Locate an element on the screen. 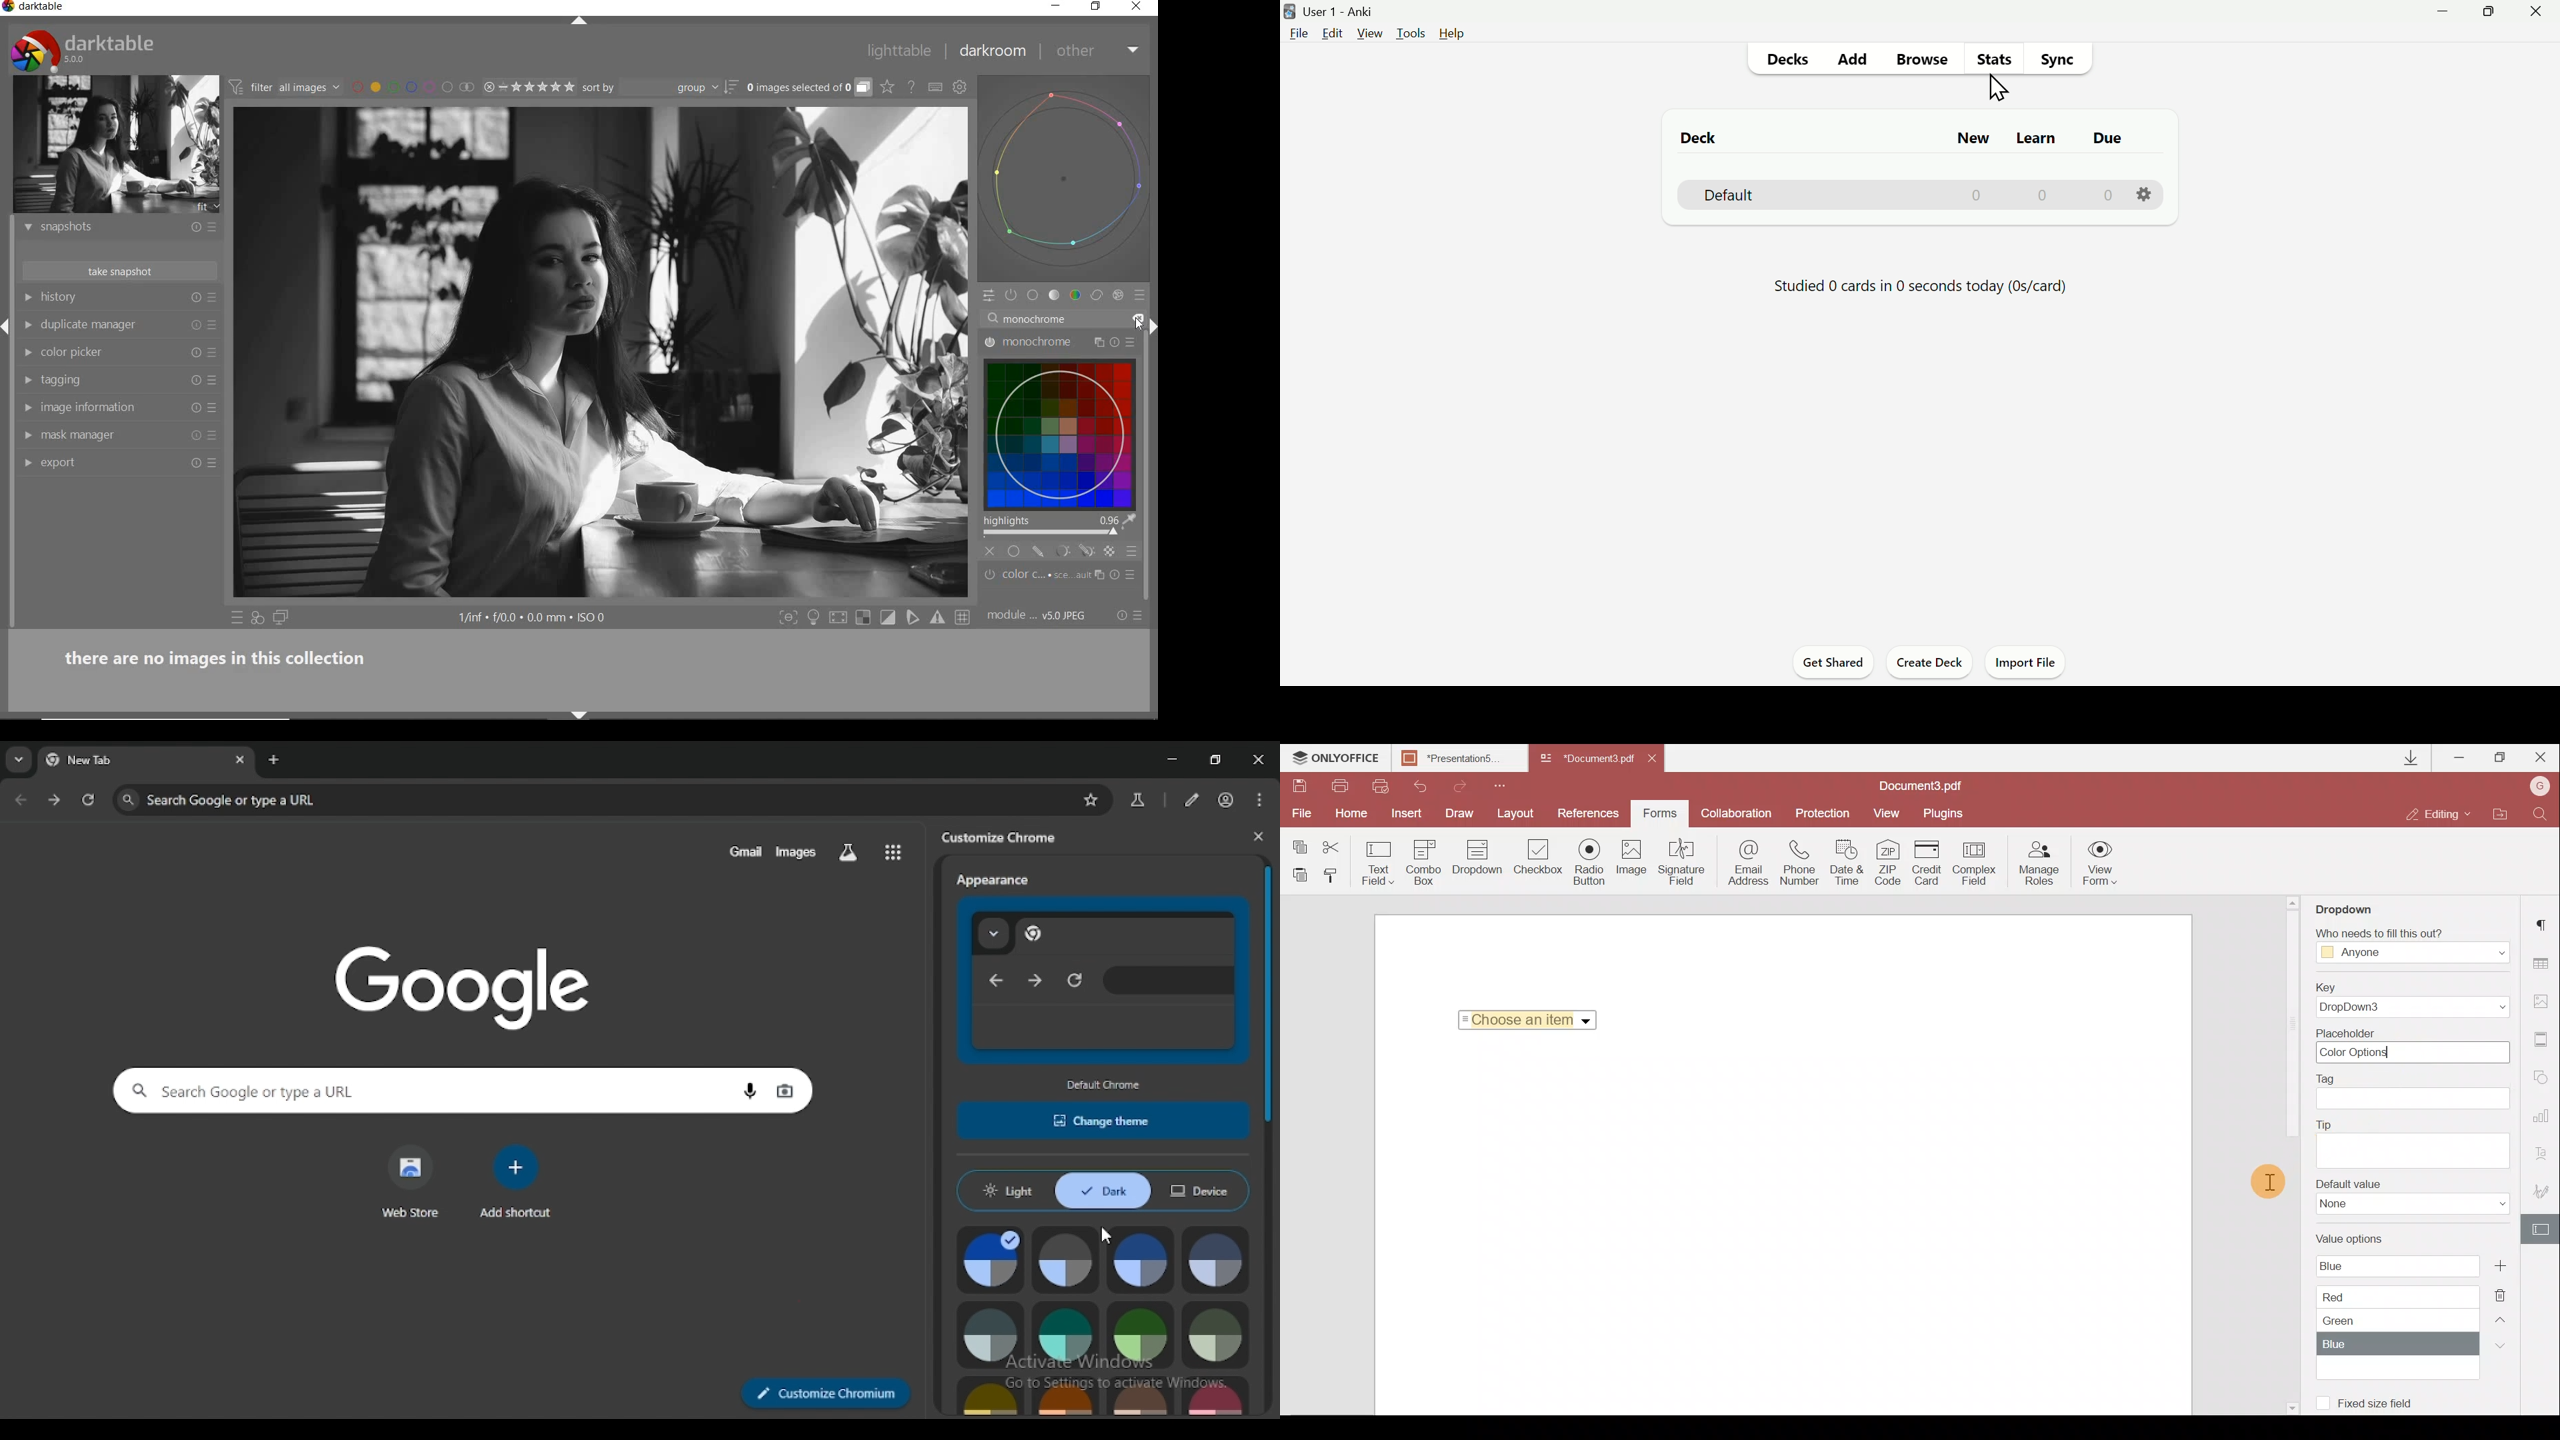 This screenshot has width=2576, height=1456. Color C... is located at coordinates (1047, 575).